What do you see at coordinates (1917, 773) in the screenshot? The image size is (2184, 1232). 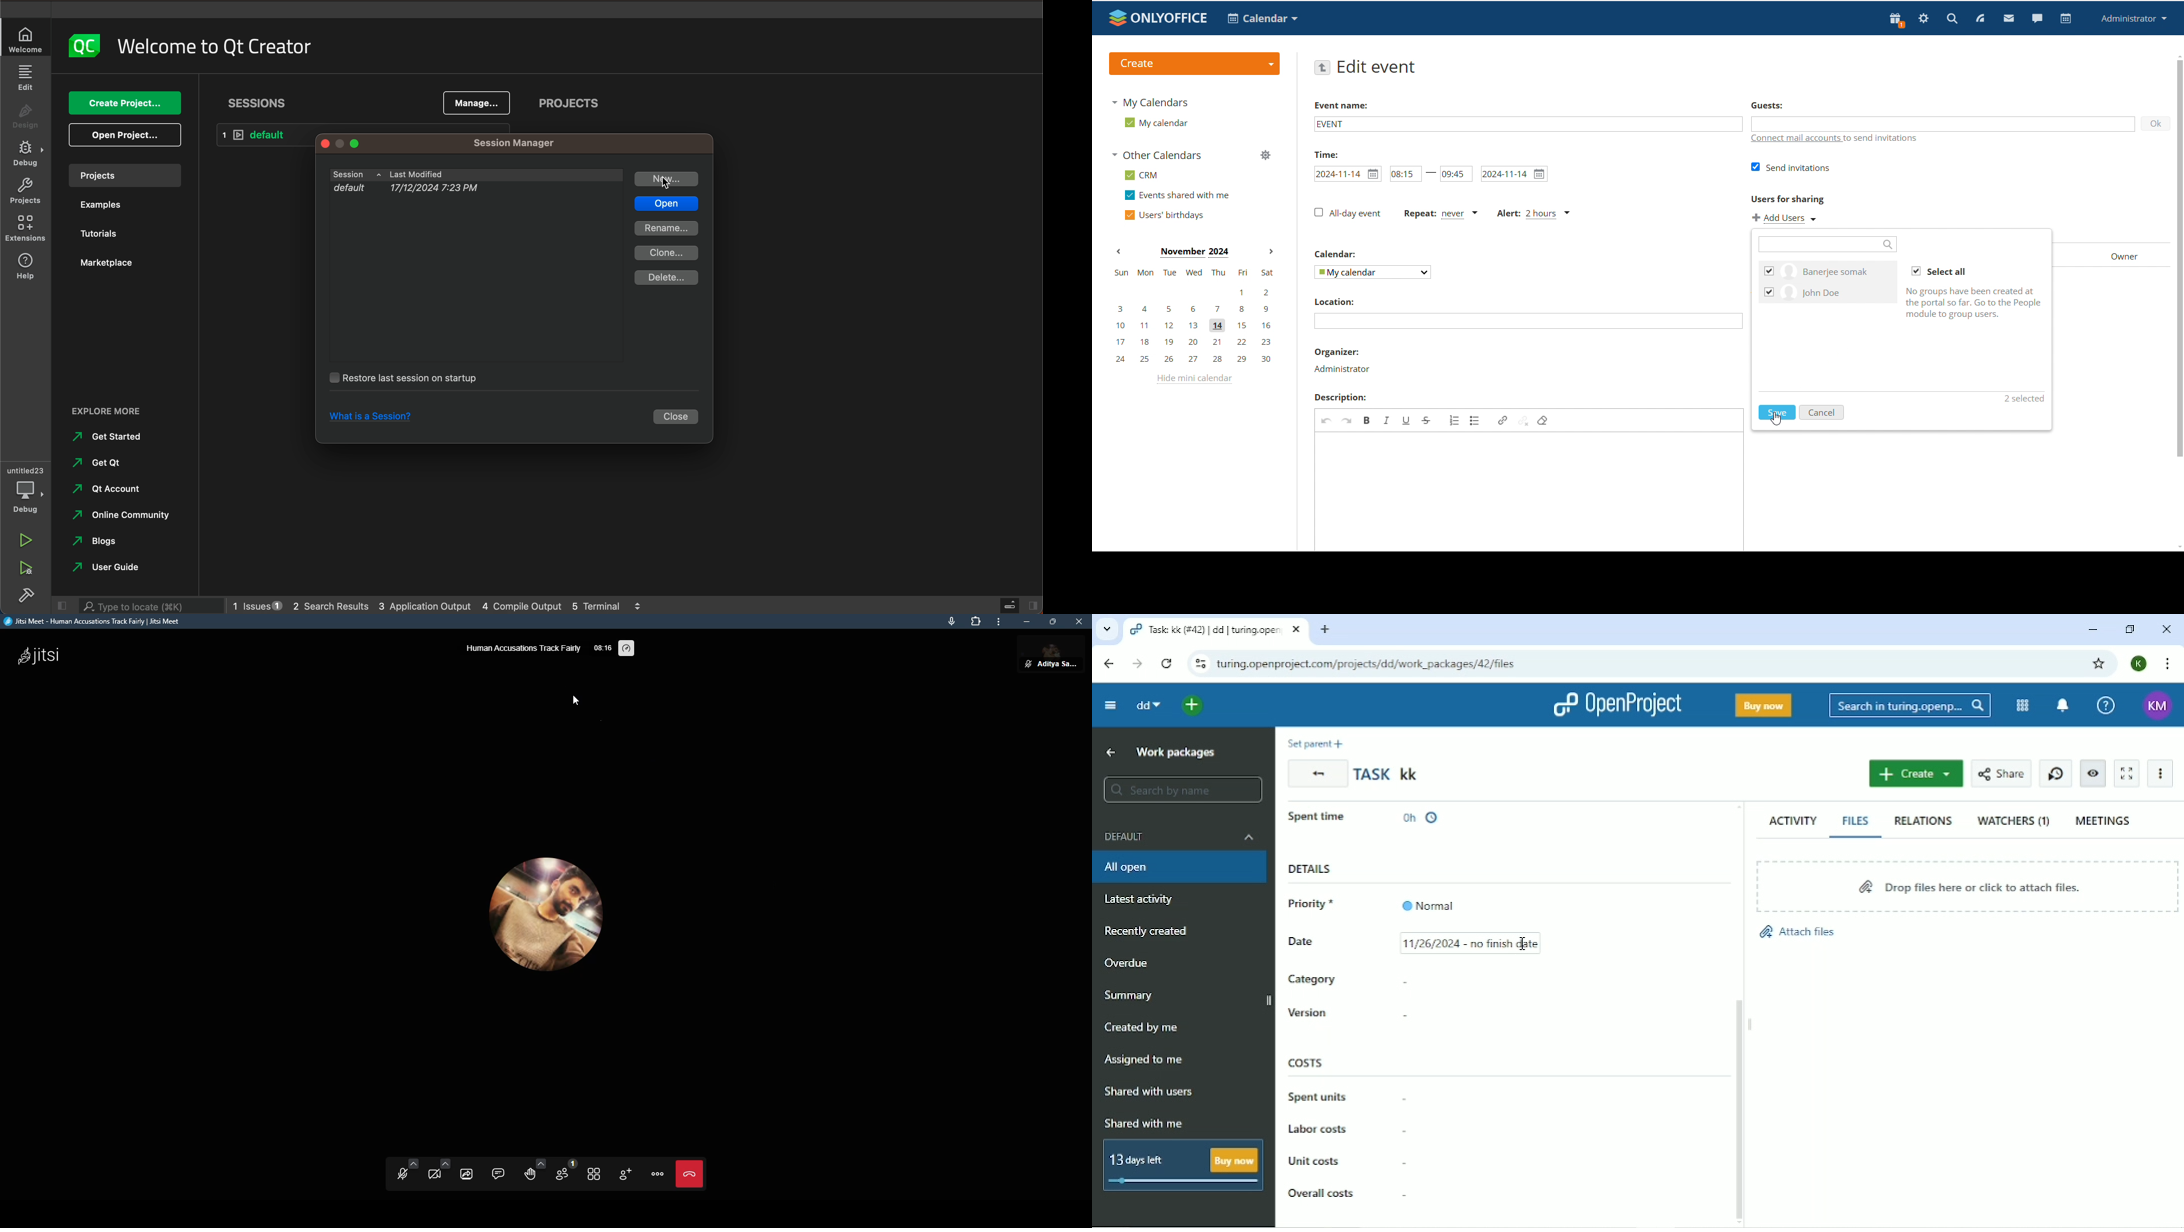 I see `Create` at bounding box center [1917, 773].